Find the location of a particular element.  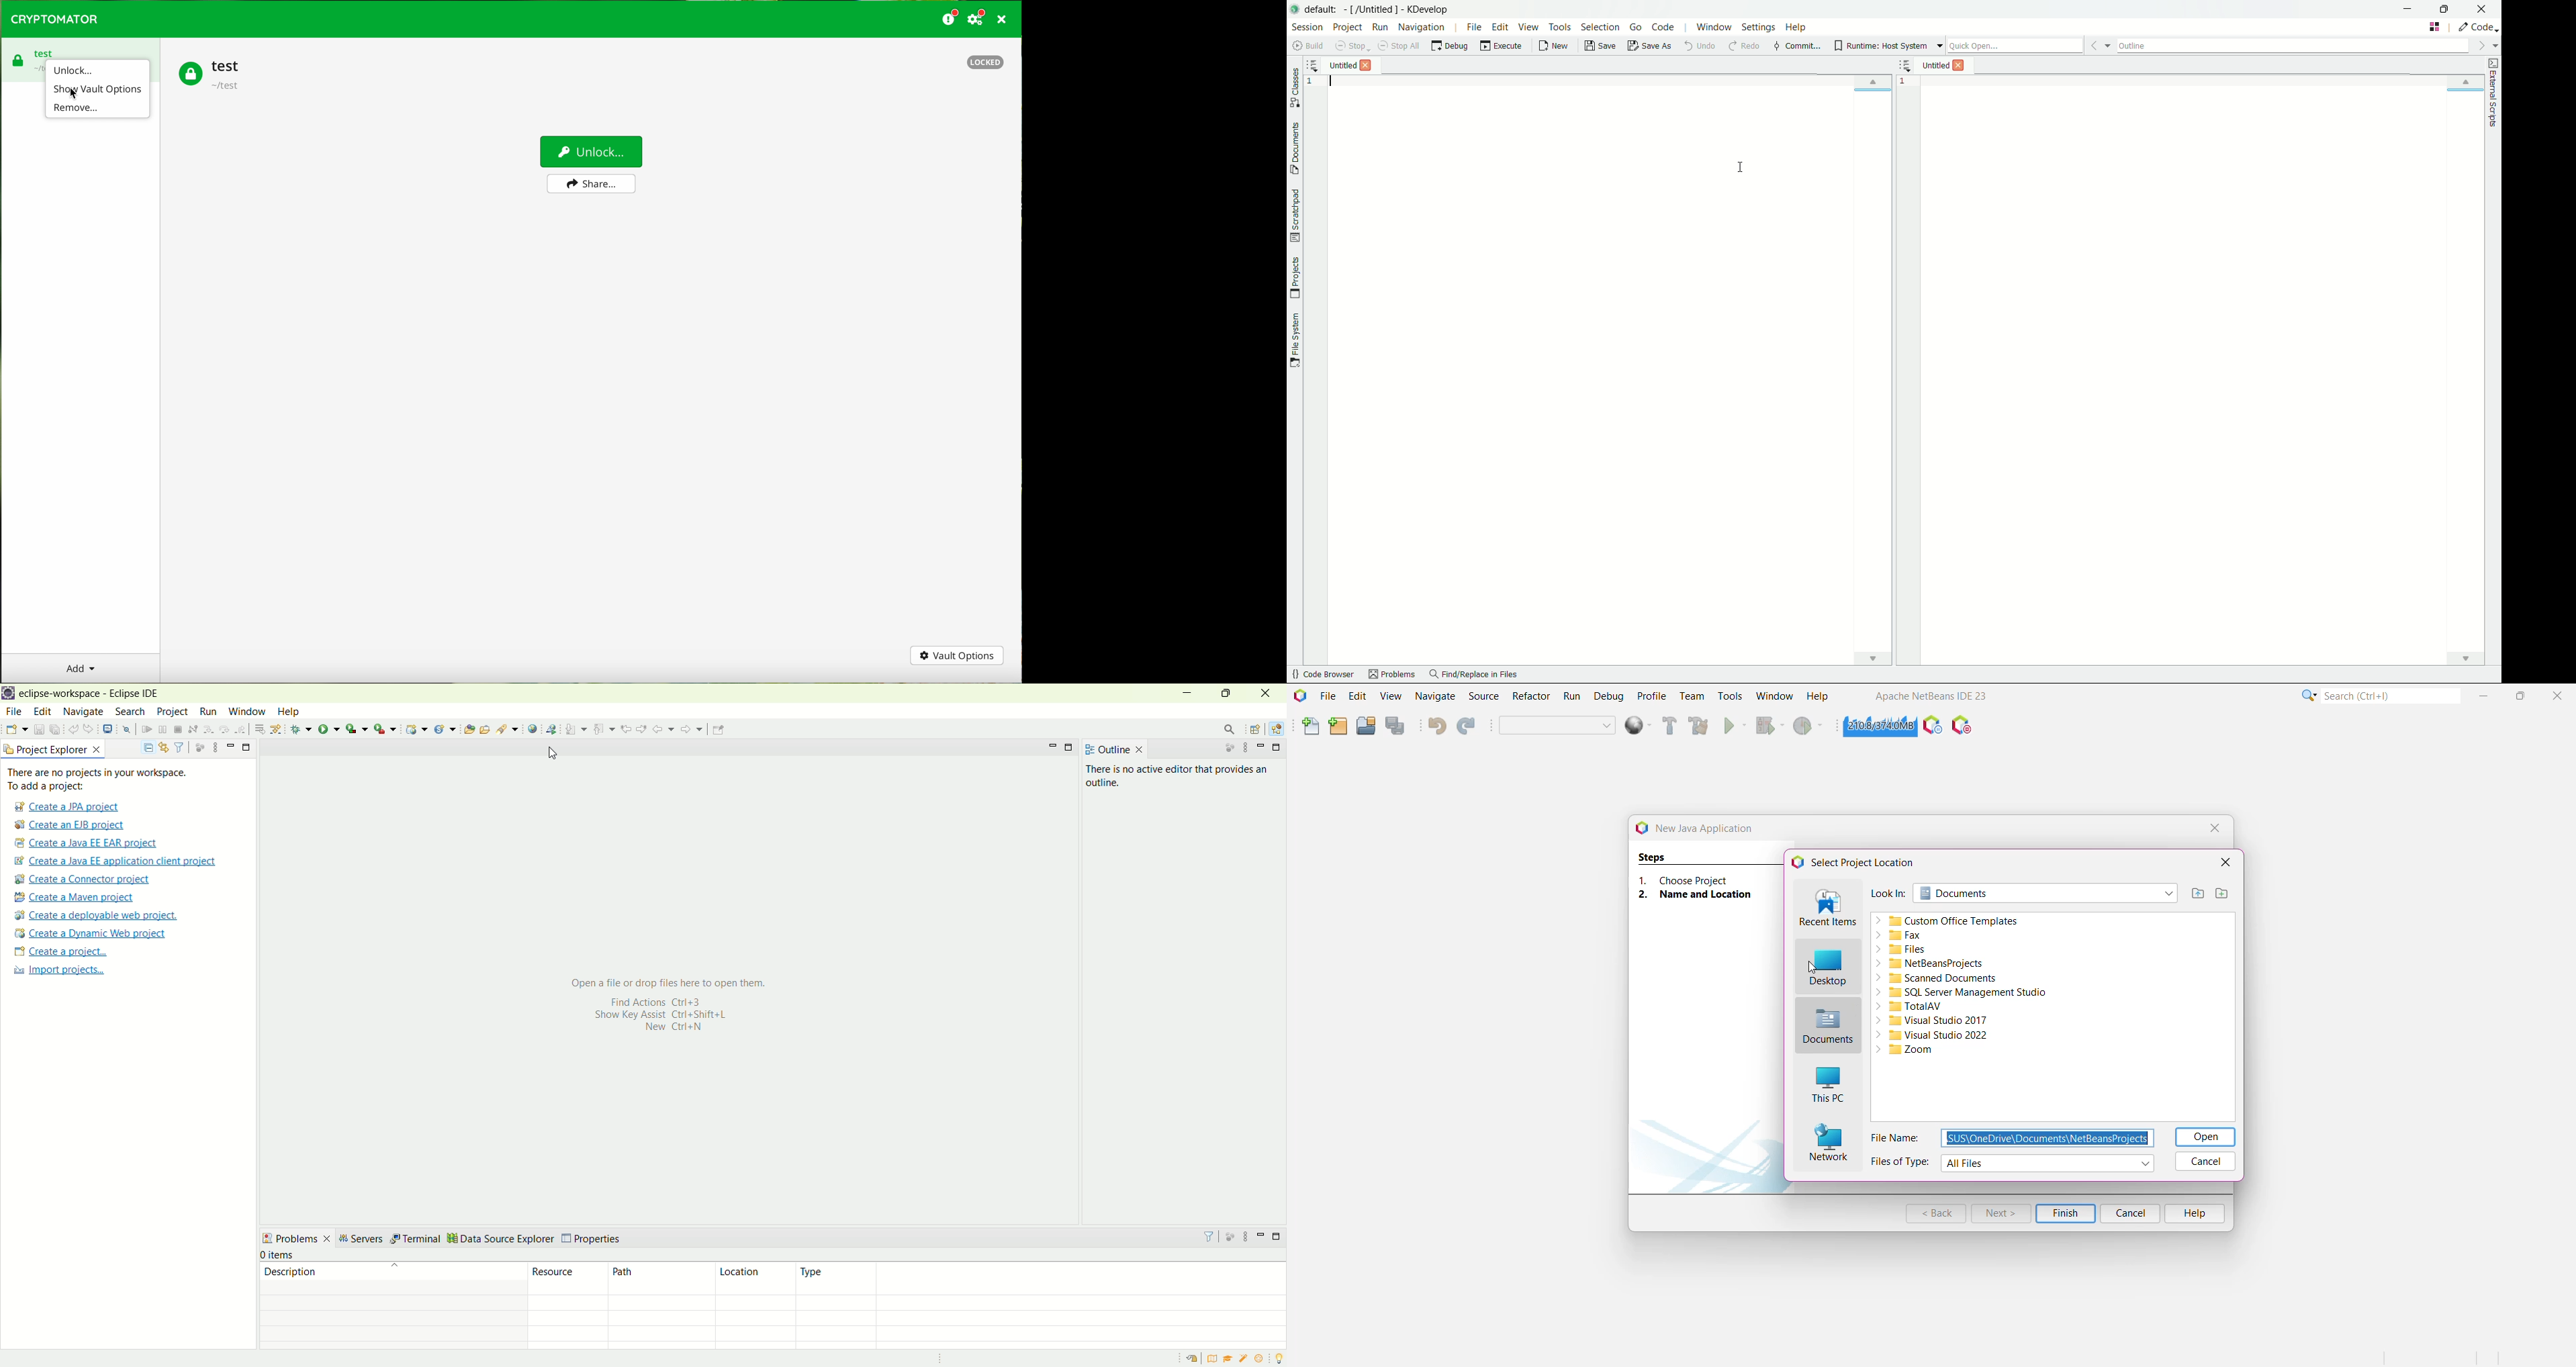

create a maven project is located at coordinates (78, 898).